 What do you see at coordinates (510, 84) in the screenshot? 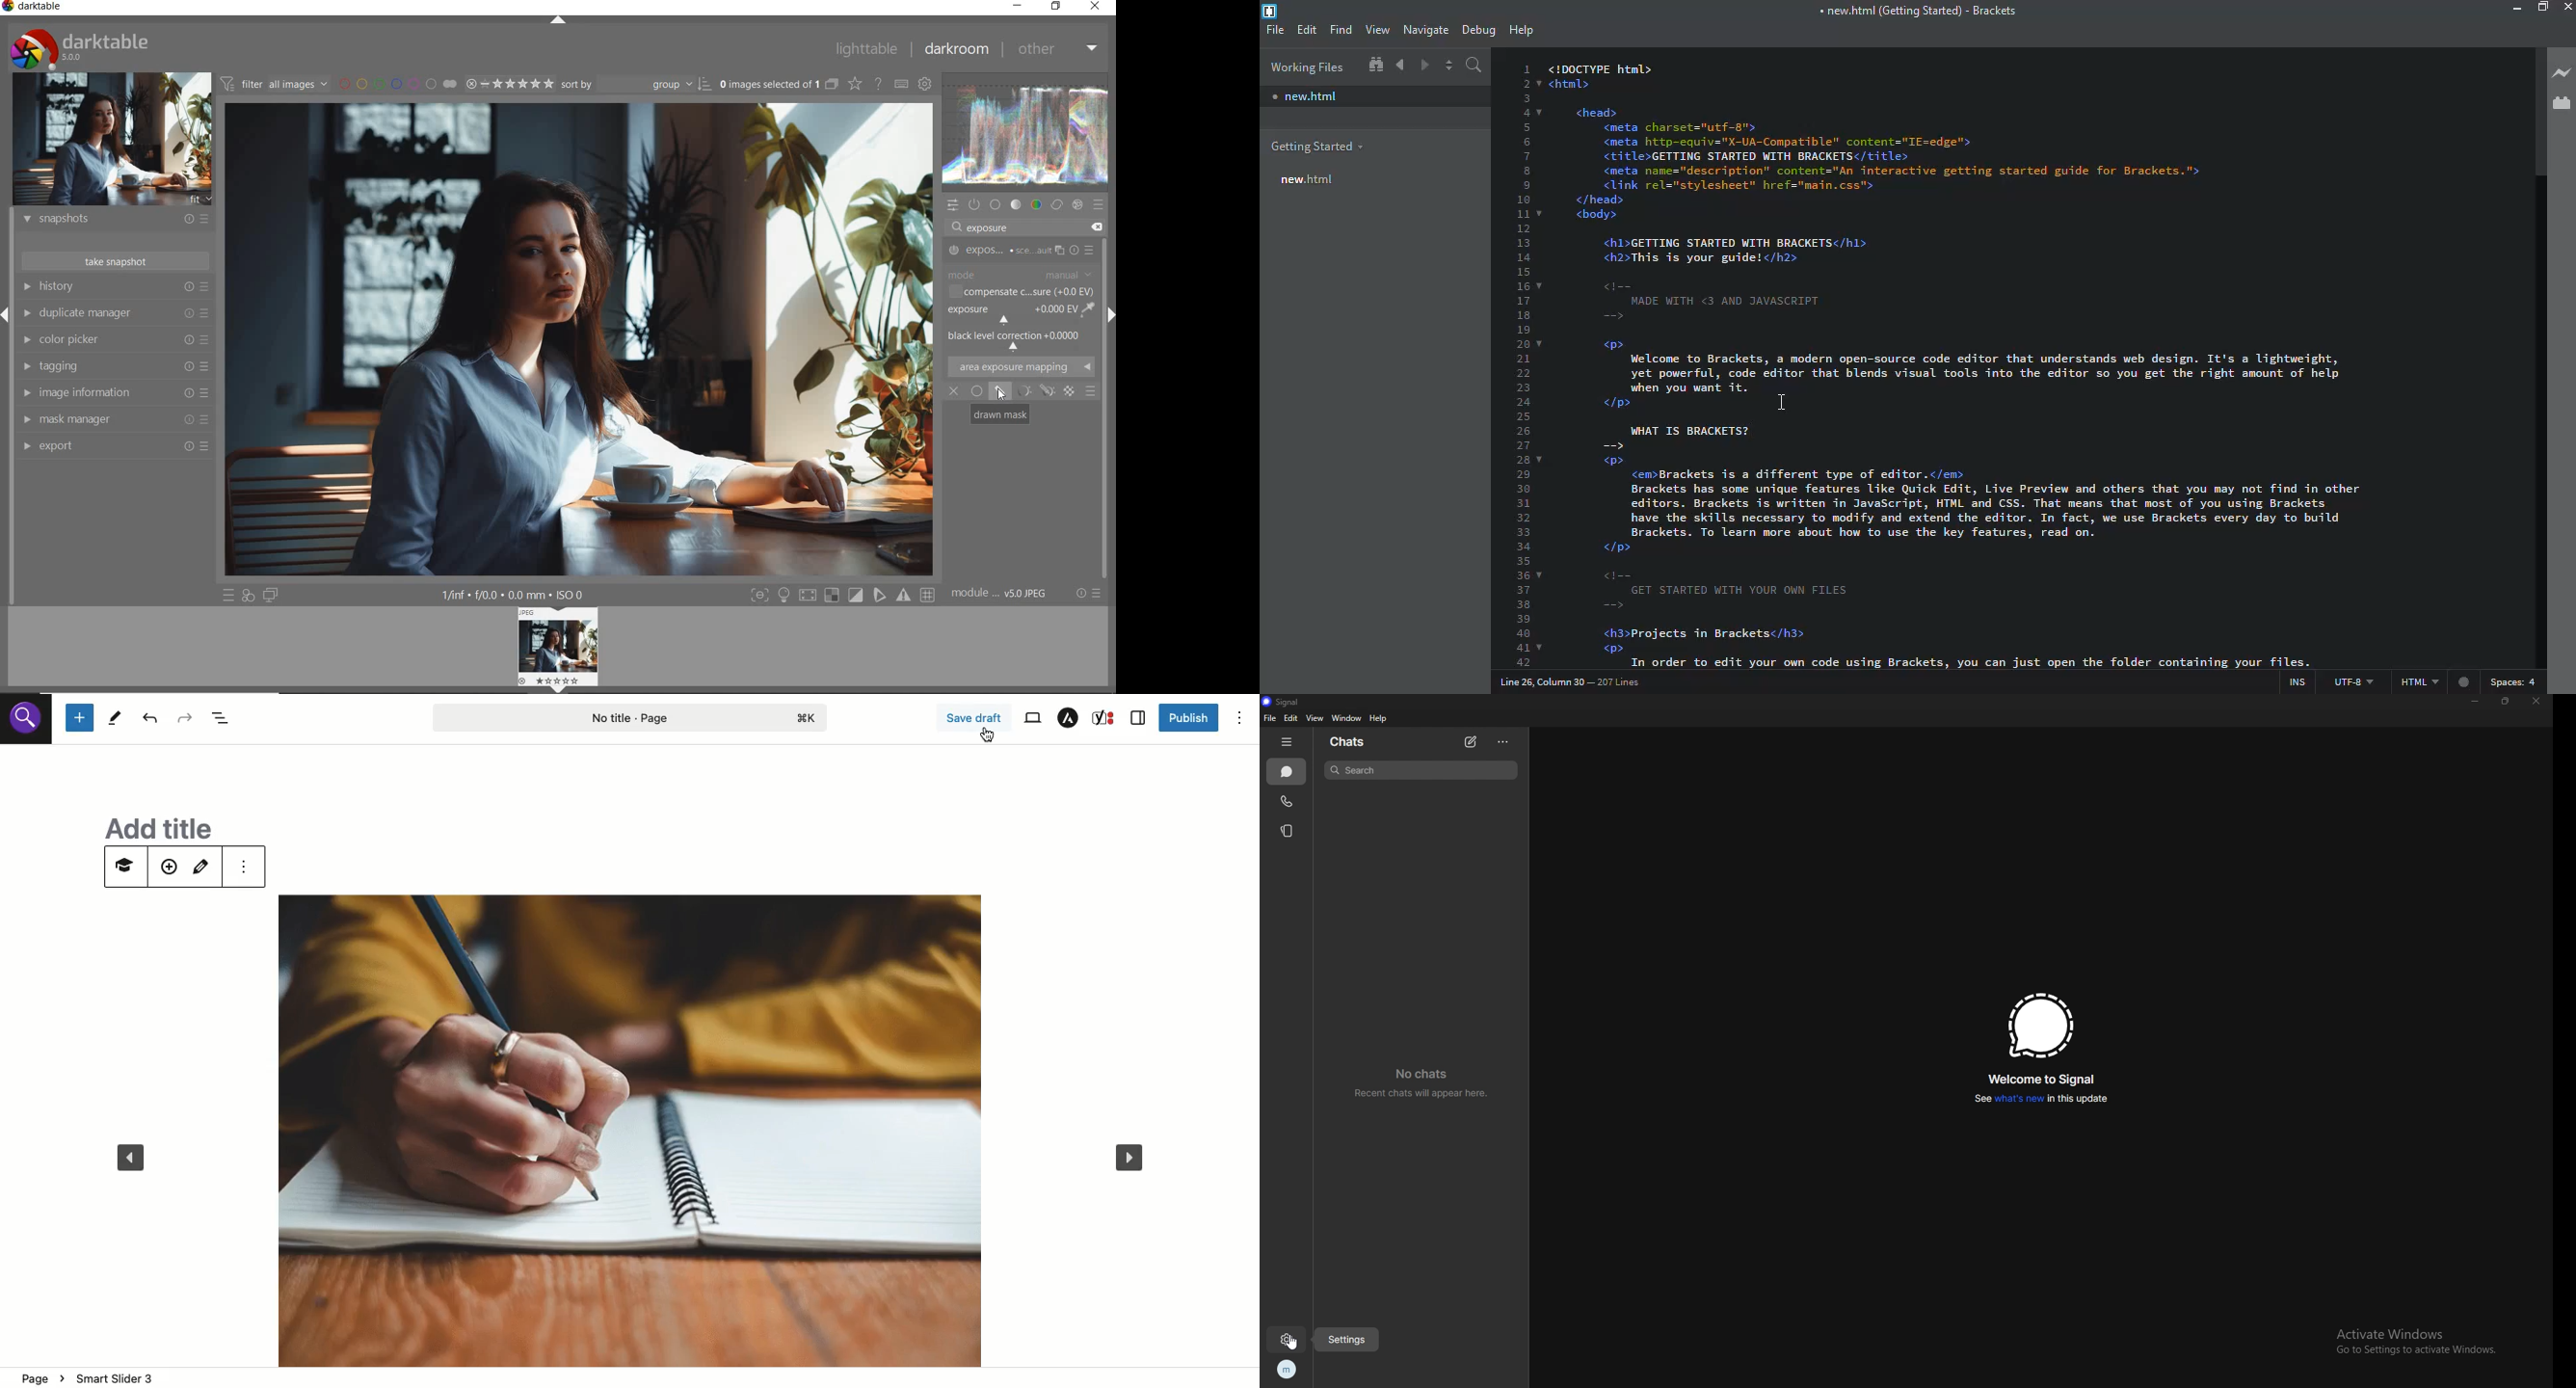
I see `range rating of selected images` at bounding box center [510, 84].